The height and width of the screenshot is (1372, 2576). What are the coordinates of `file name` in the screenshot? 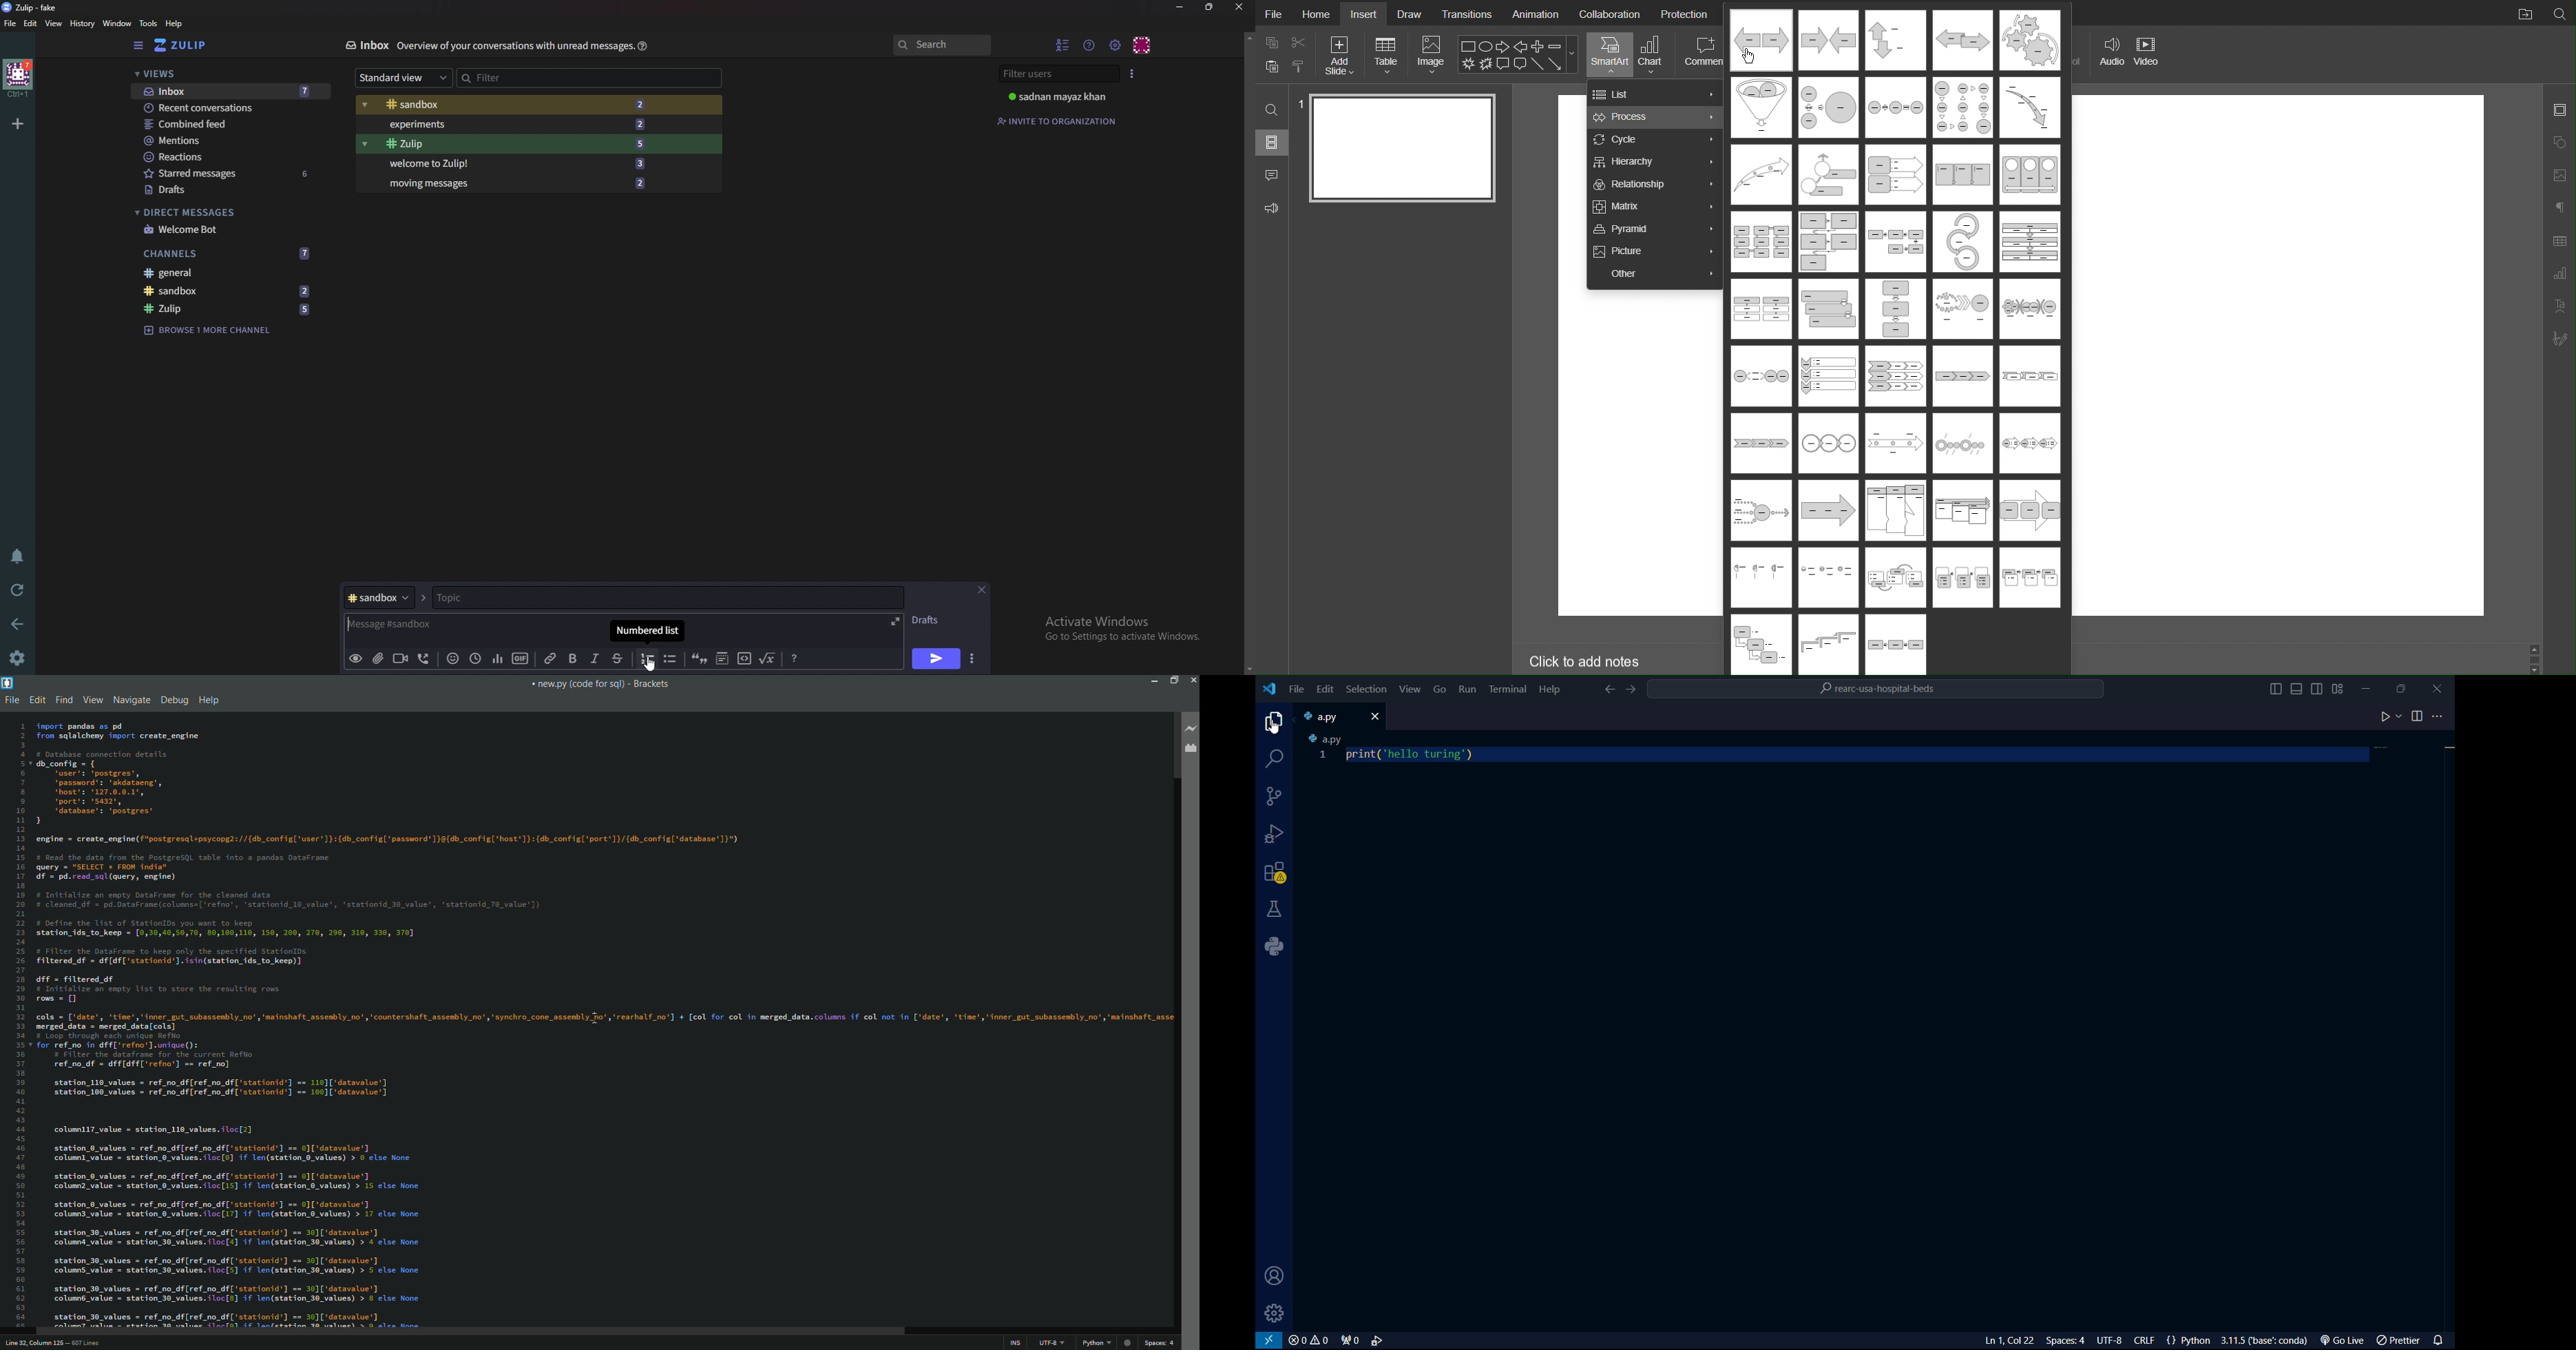 It's located at (1328, 716).